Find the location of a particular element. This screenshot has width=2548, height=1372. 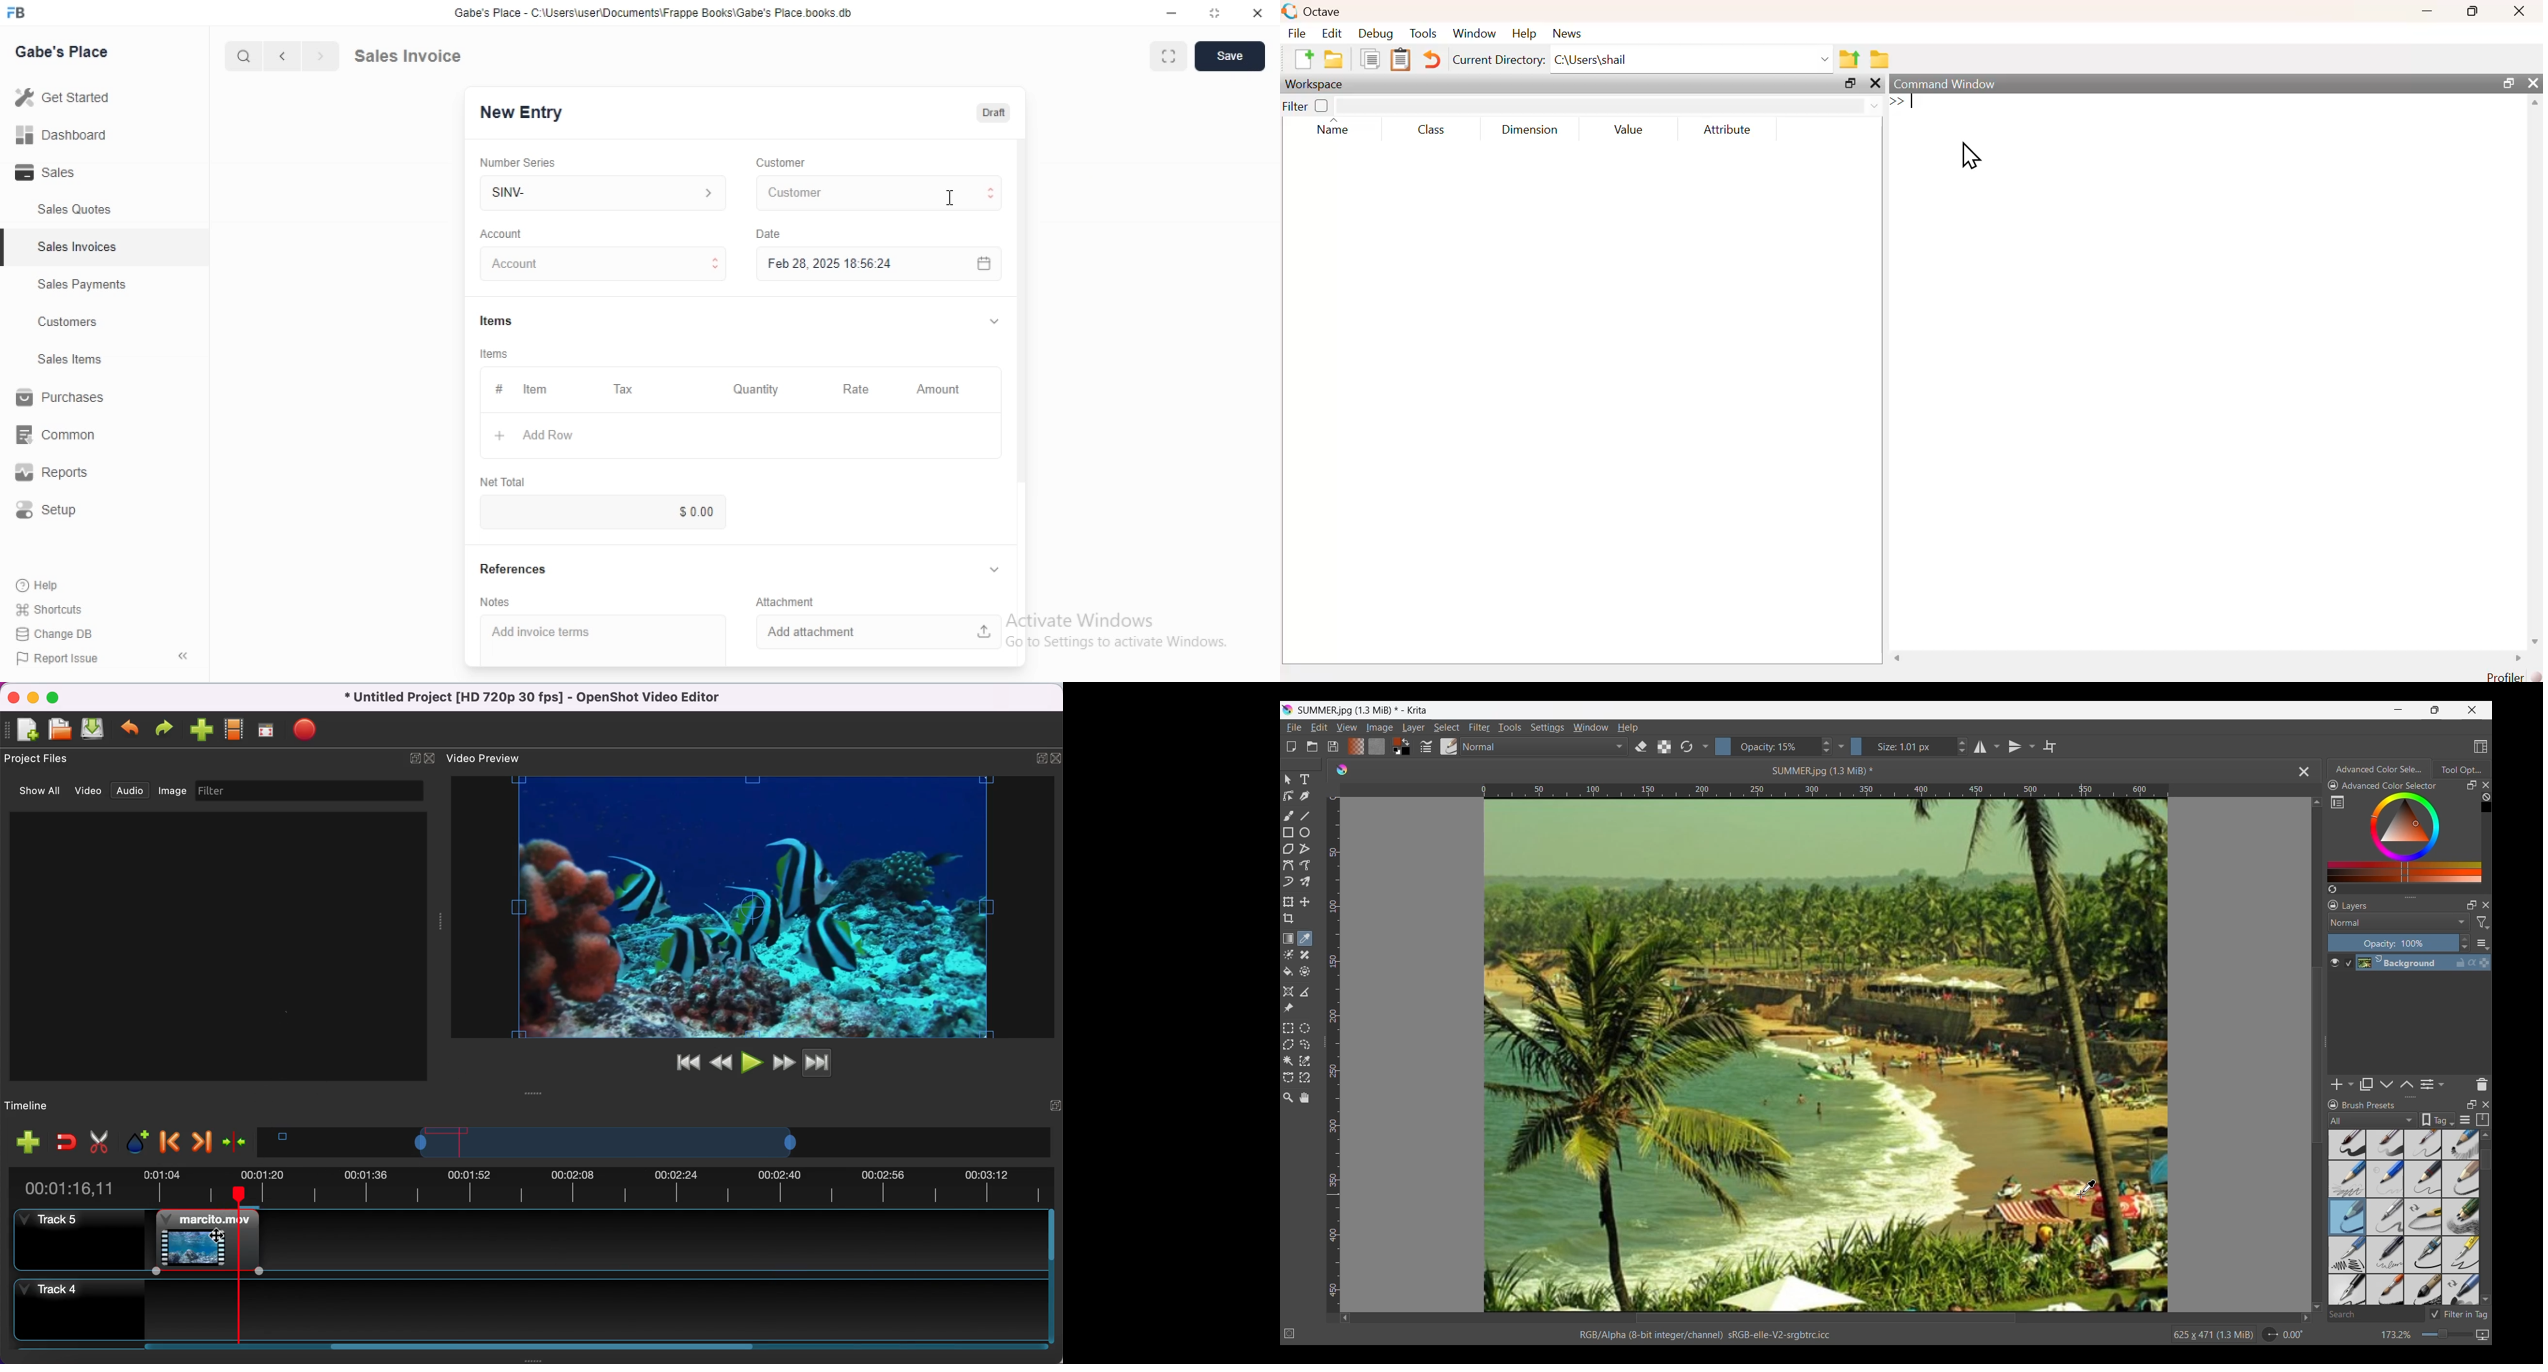

Current Directory: is located at coordinates (1499, 59).